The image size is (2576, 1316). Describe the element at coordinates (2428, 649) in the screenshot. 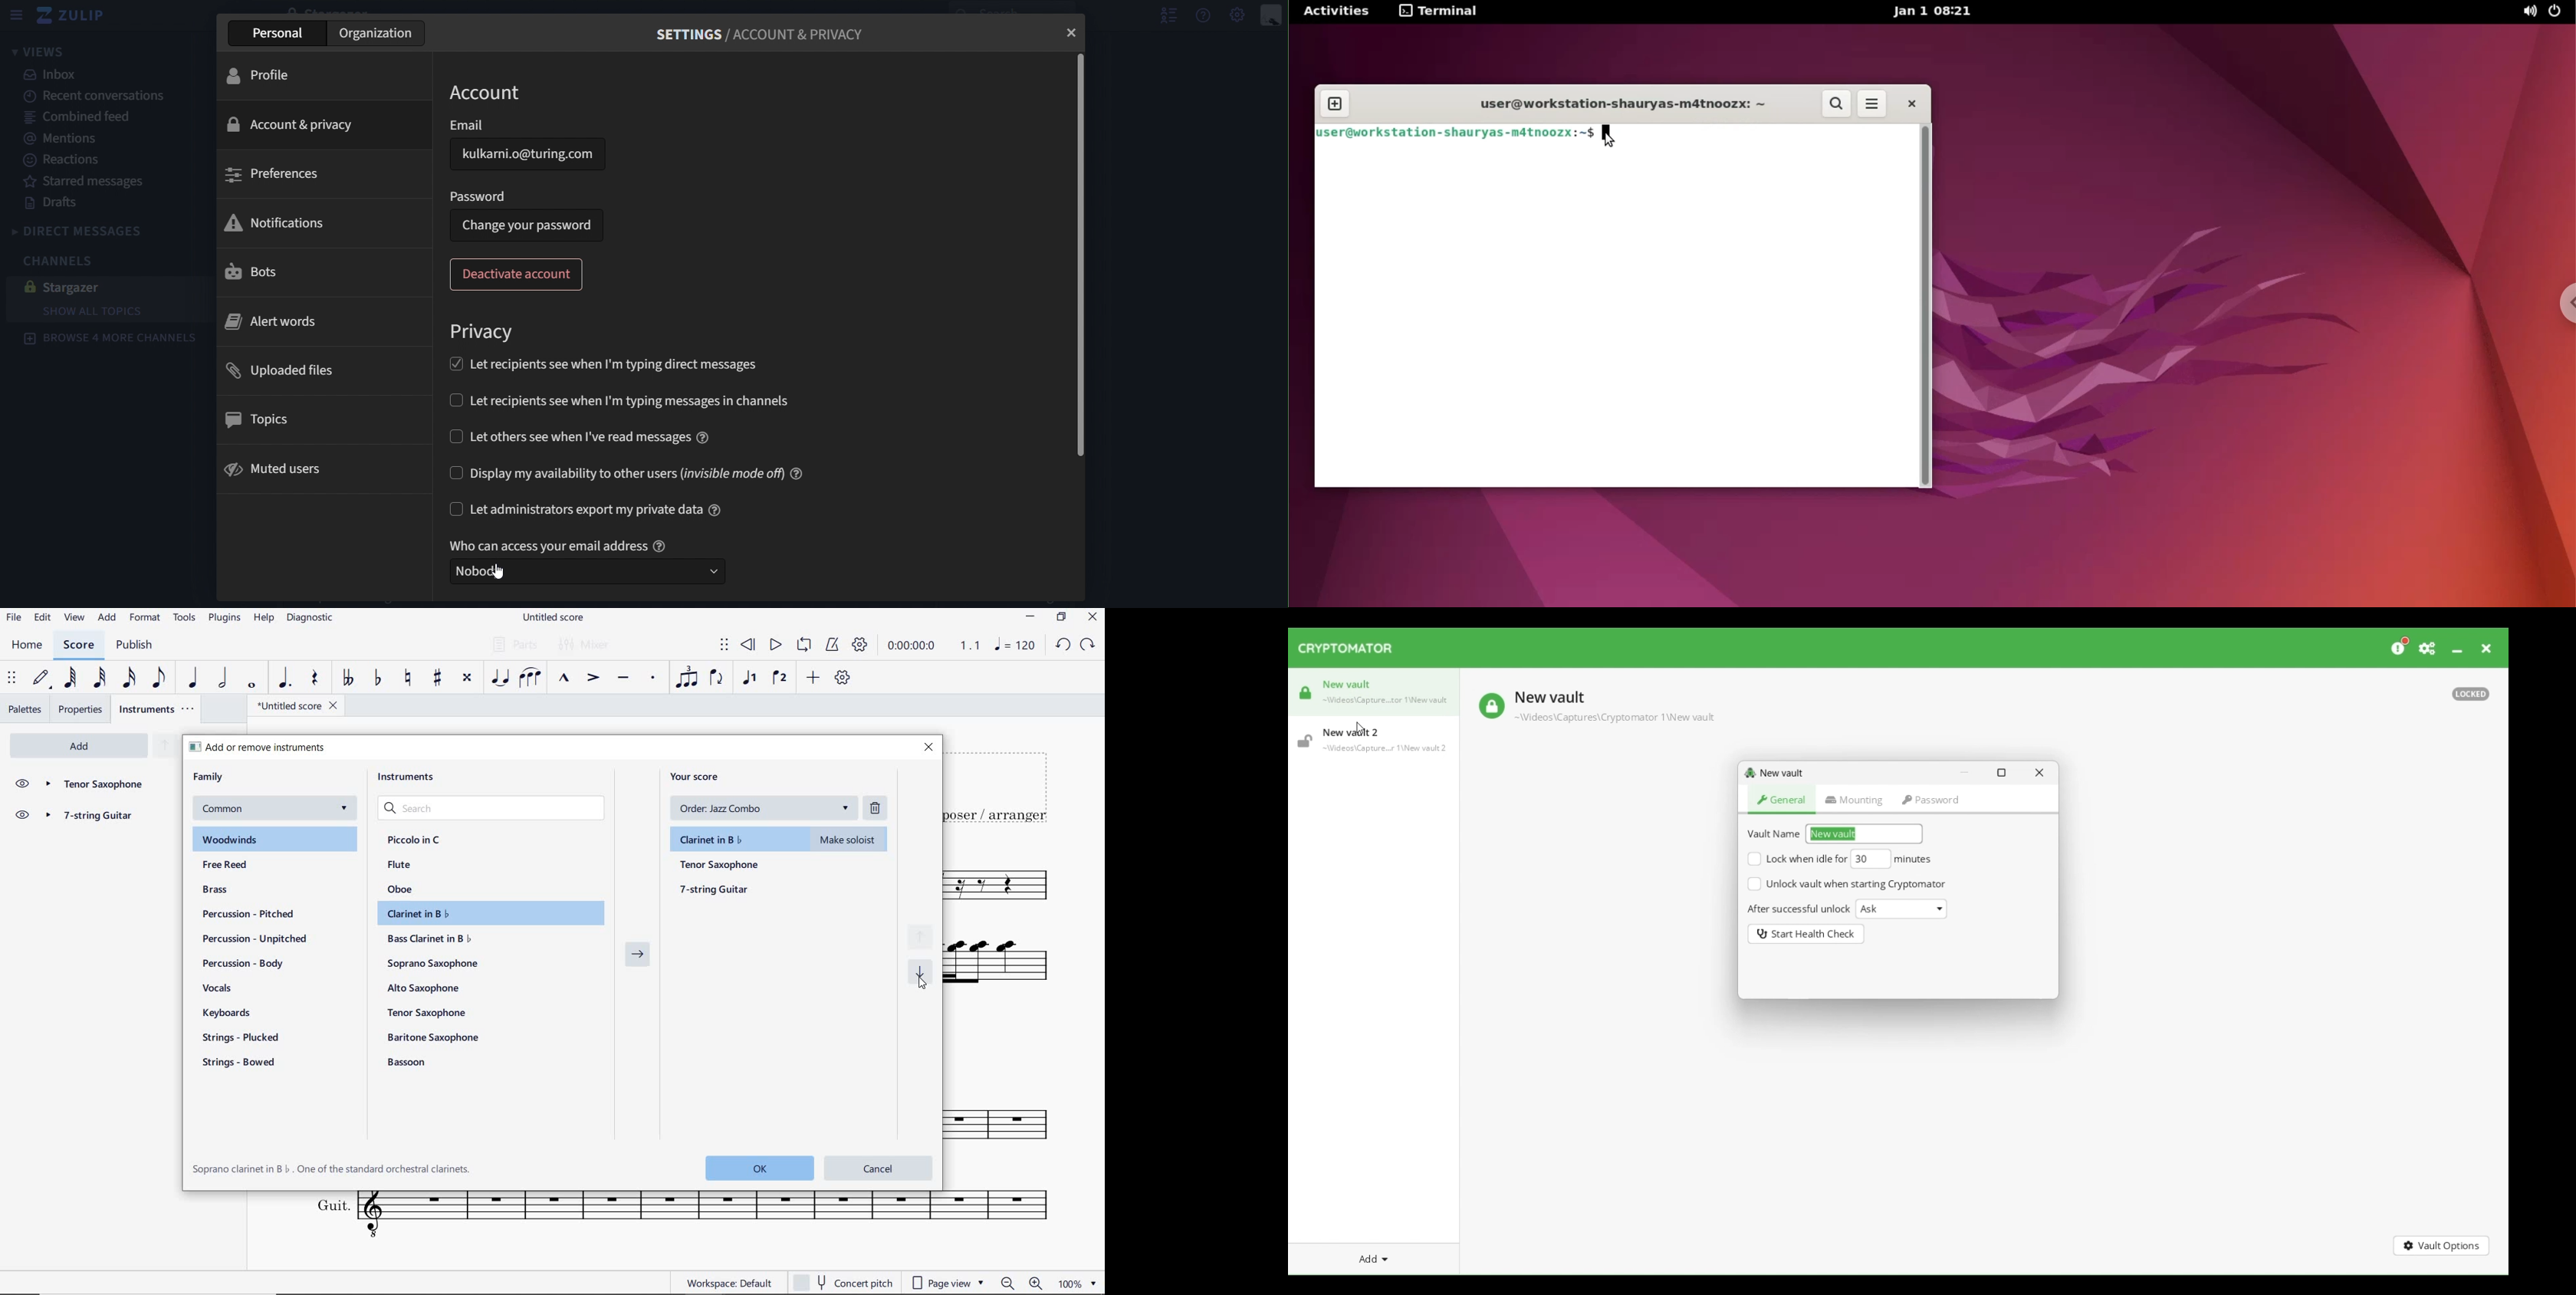

I see `Preferences` at that location.